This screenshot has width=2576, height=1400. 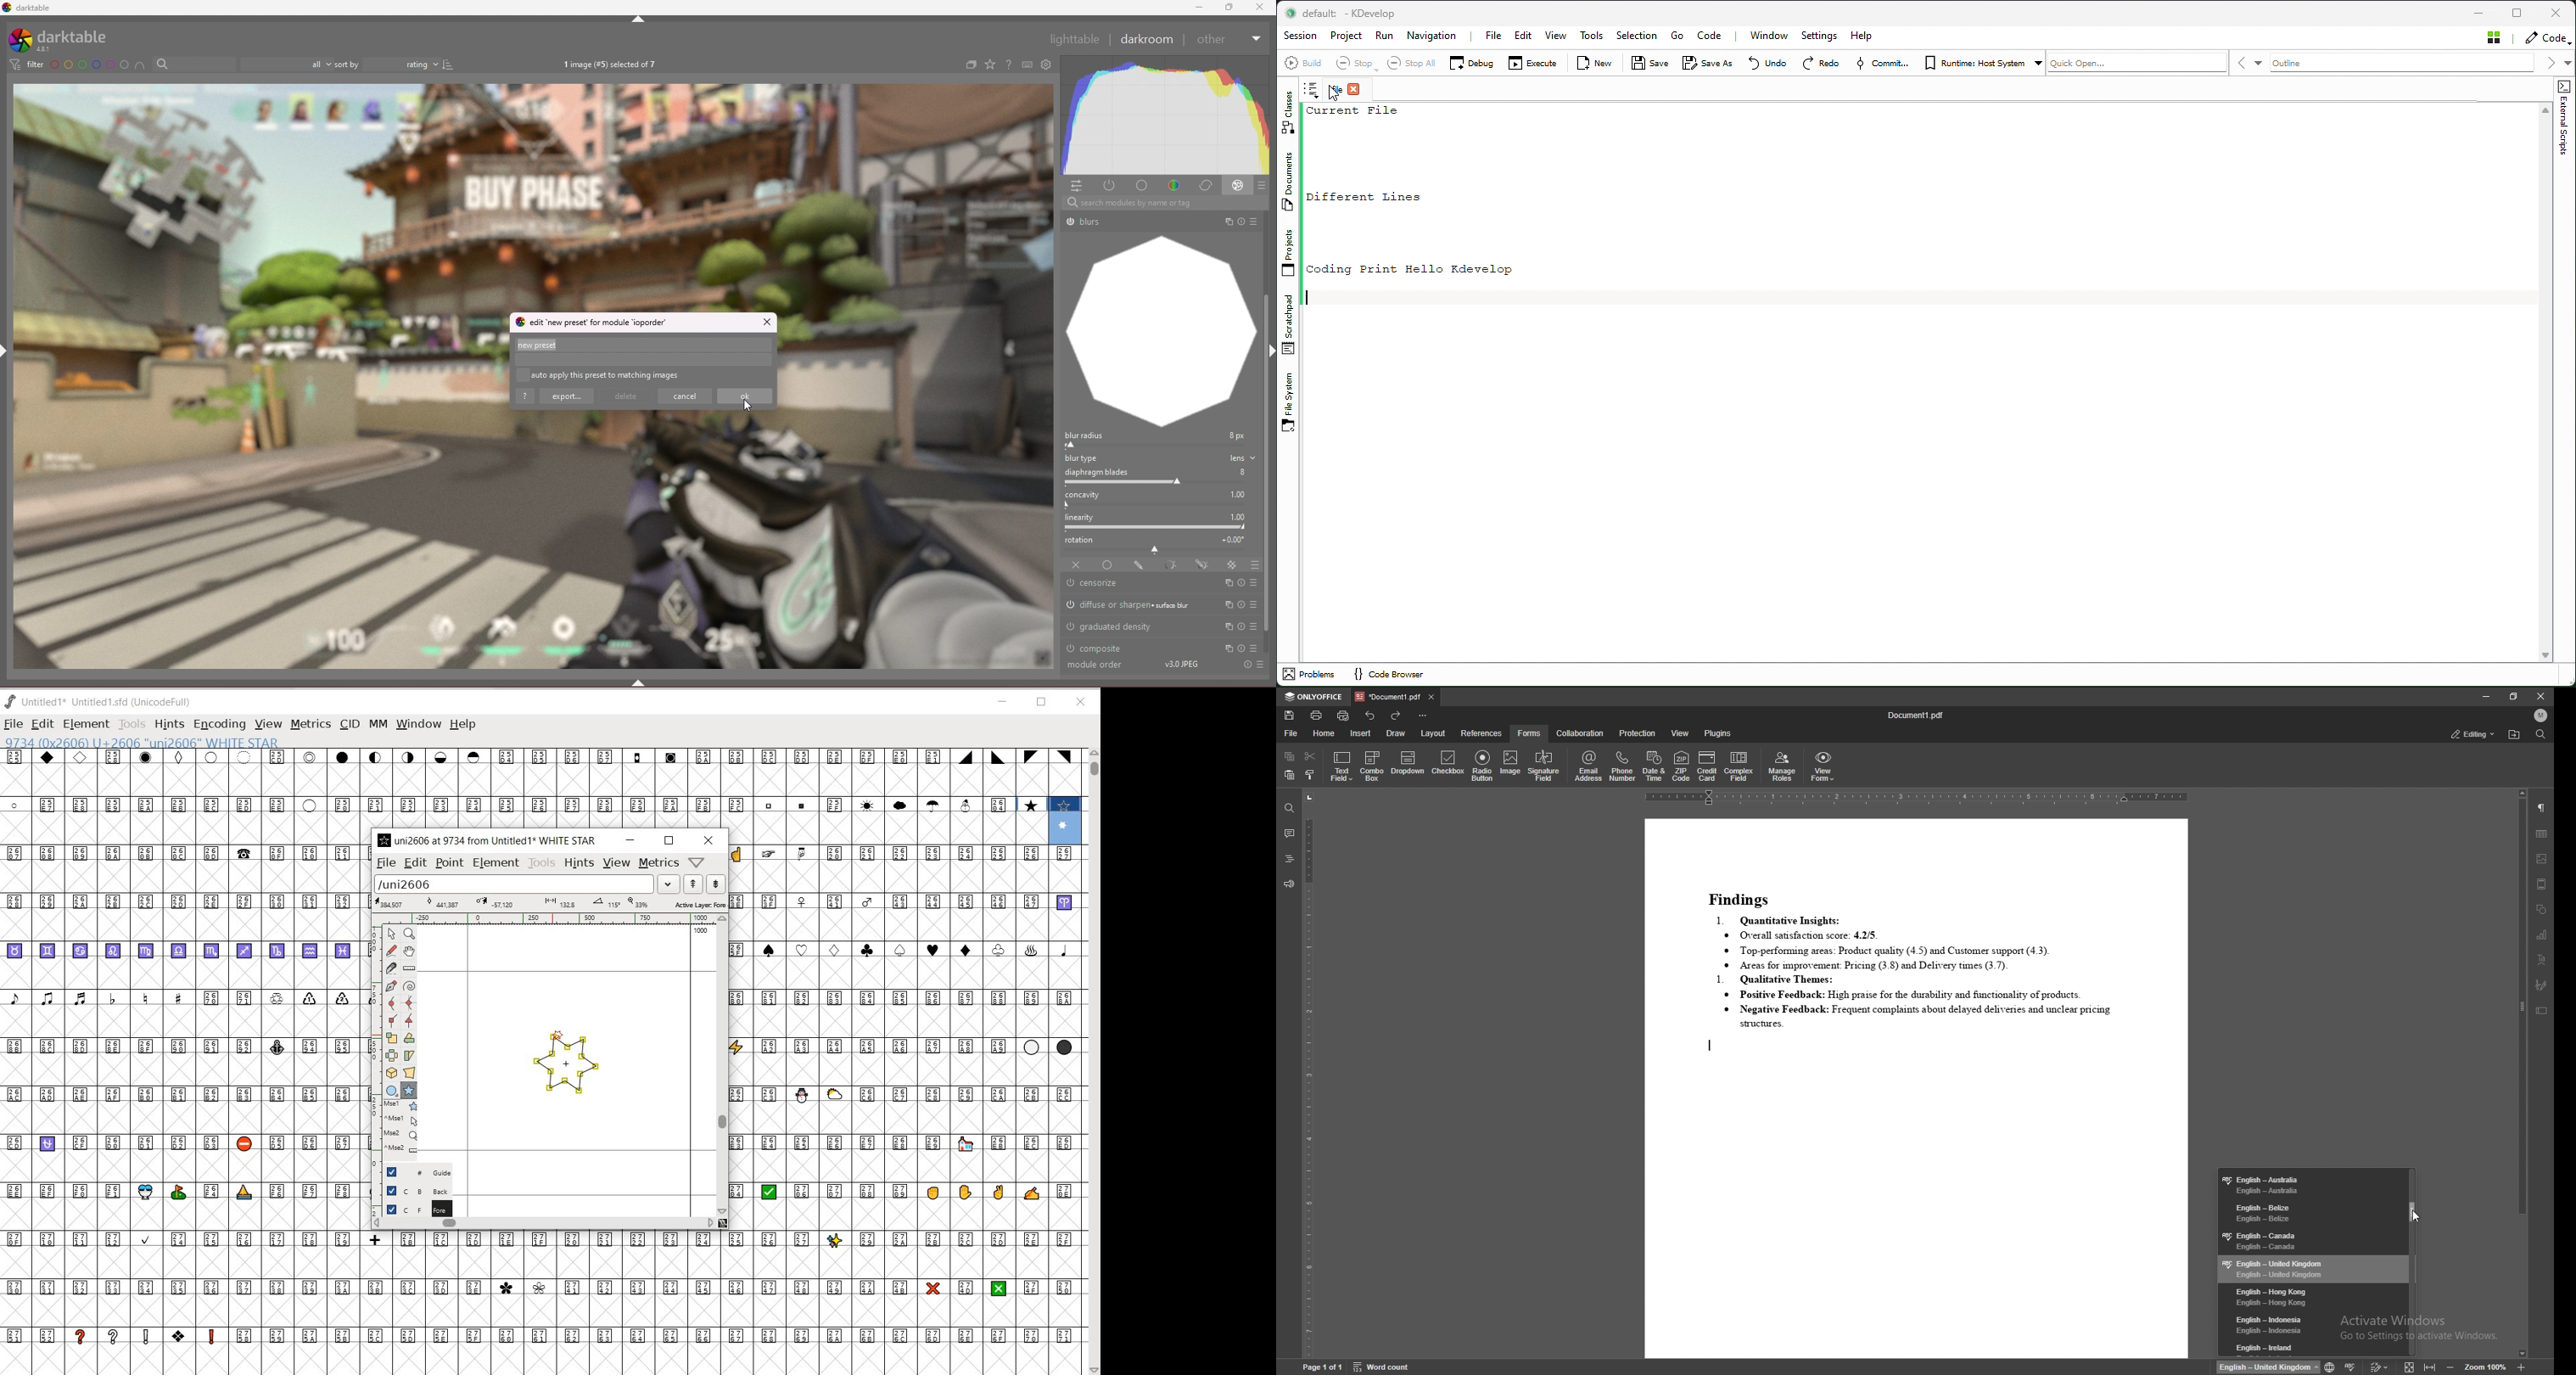 I want to click on presets, so click(x=1254, y=626).